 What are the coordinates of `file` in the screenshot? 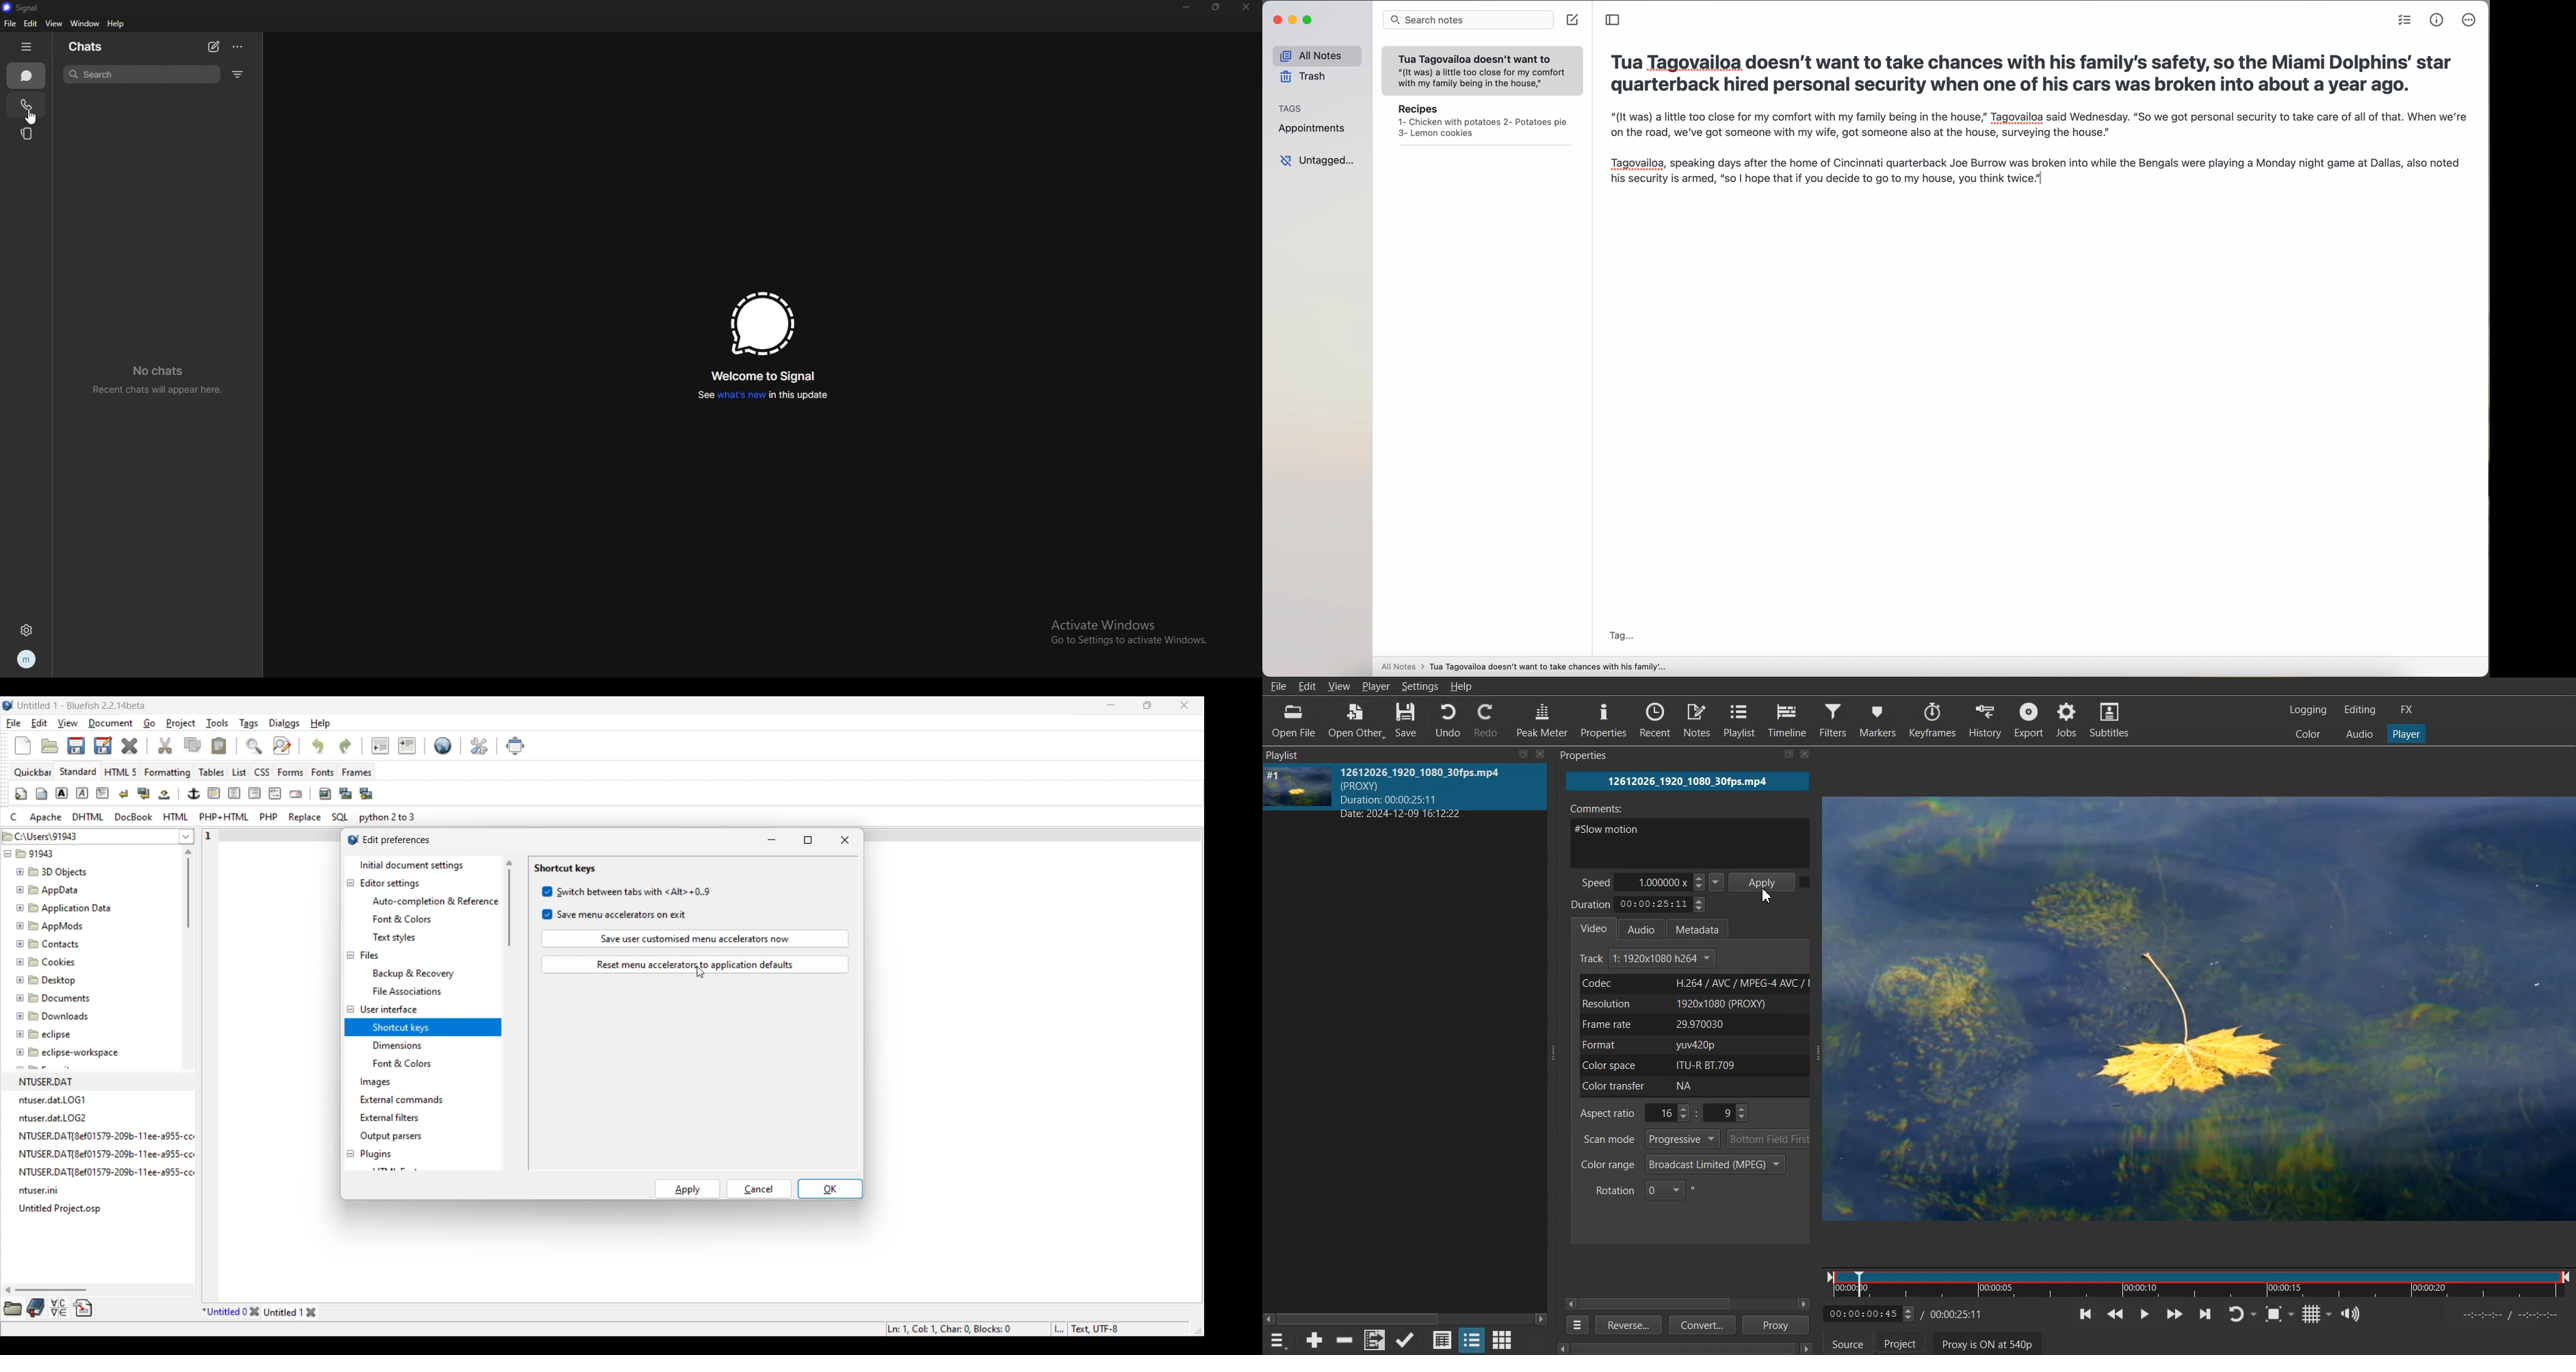 It's located at (11, 24).